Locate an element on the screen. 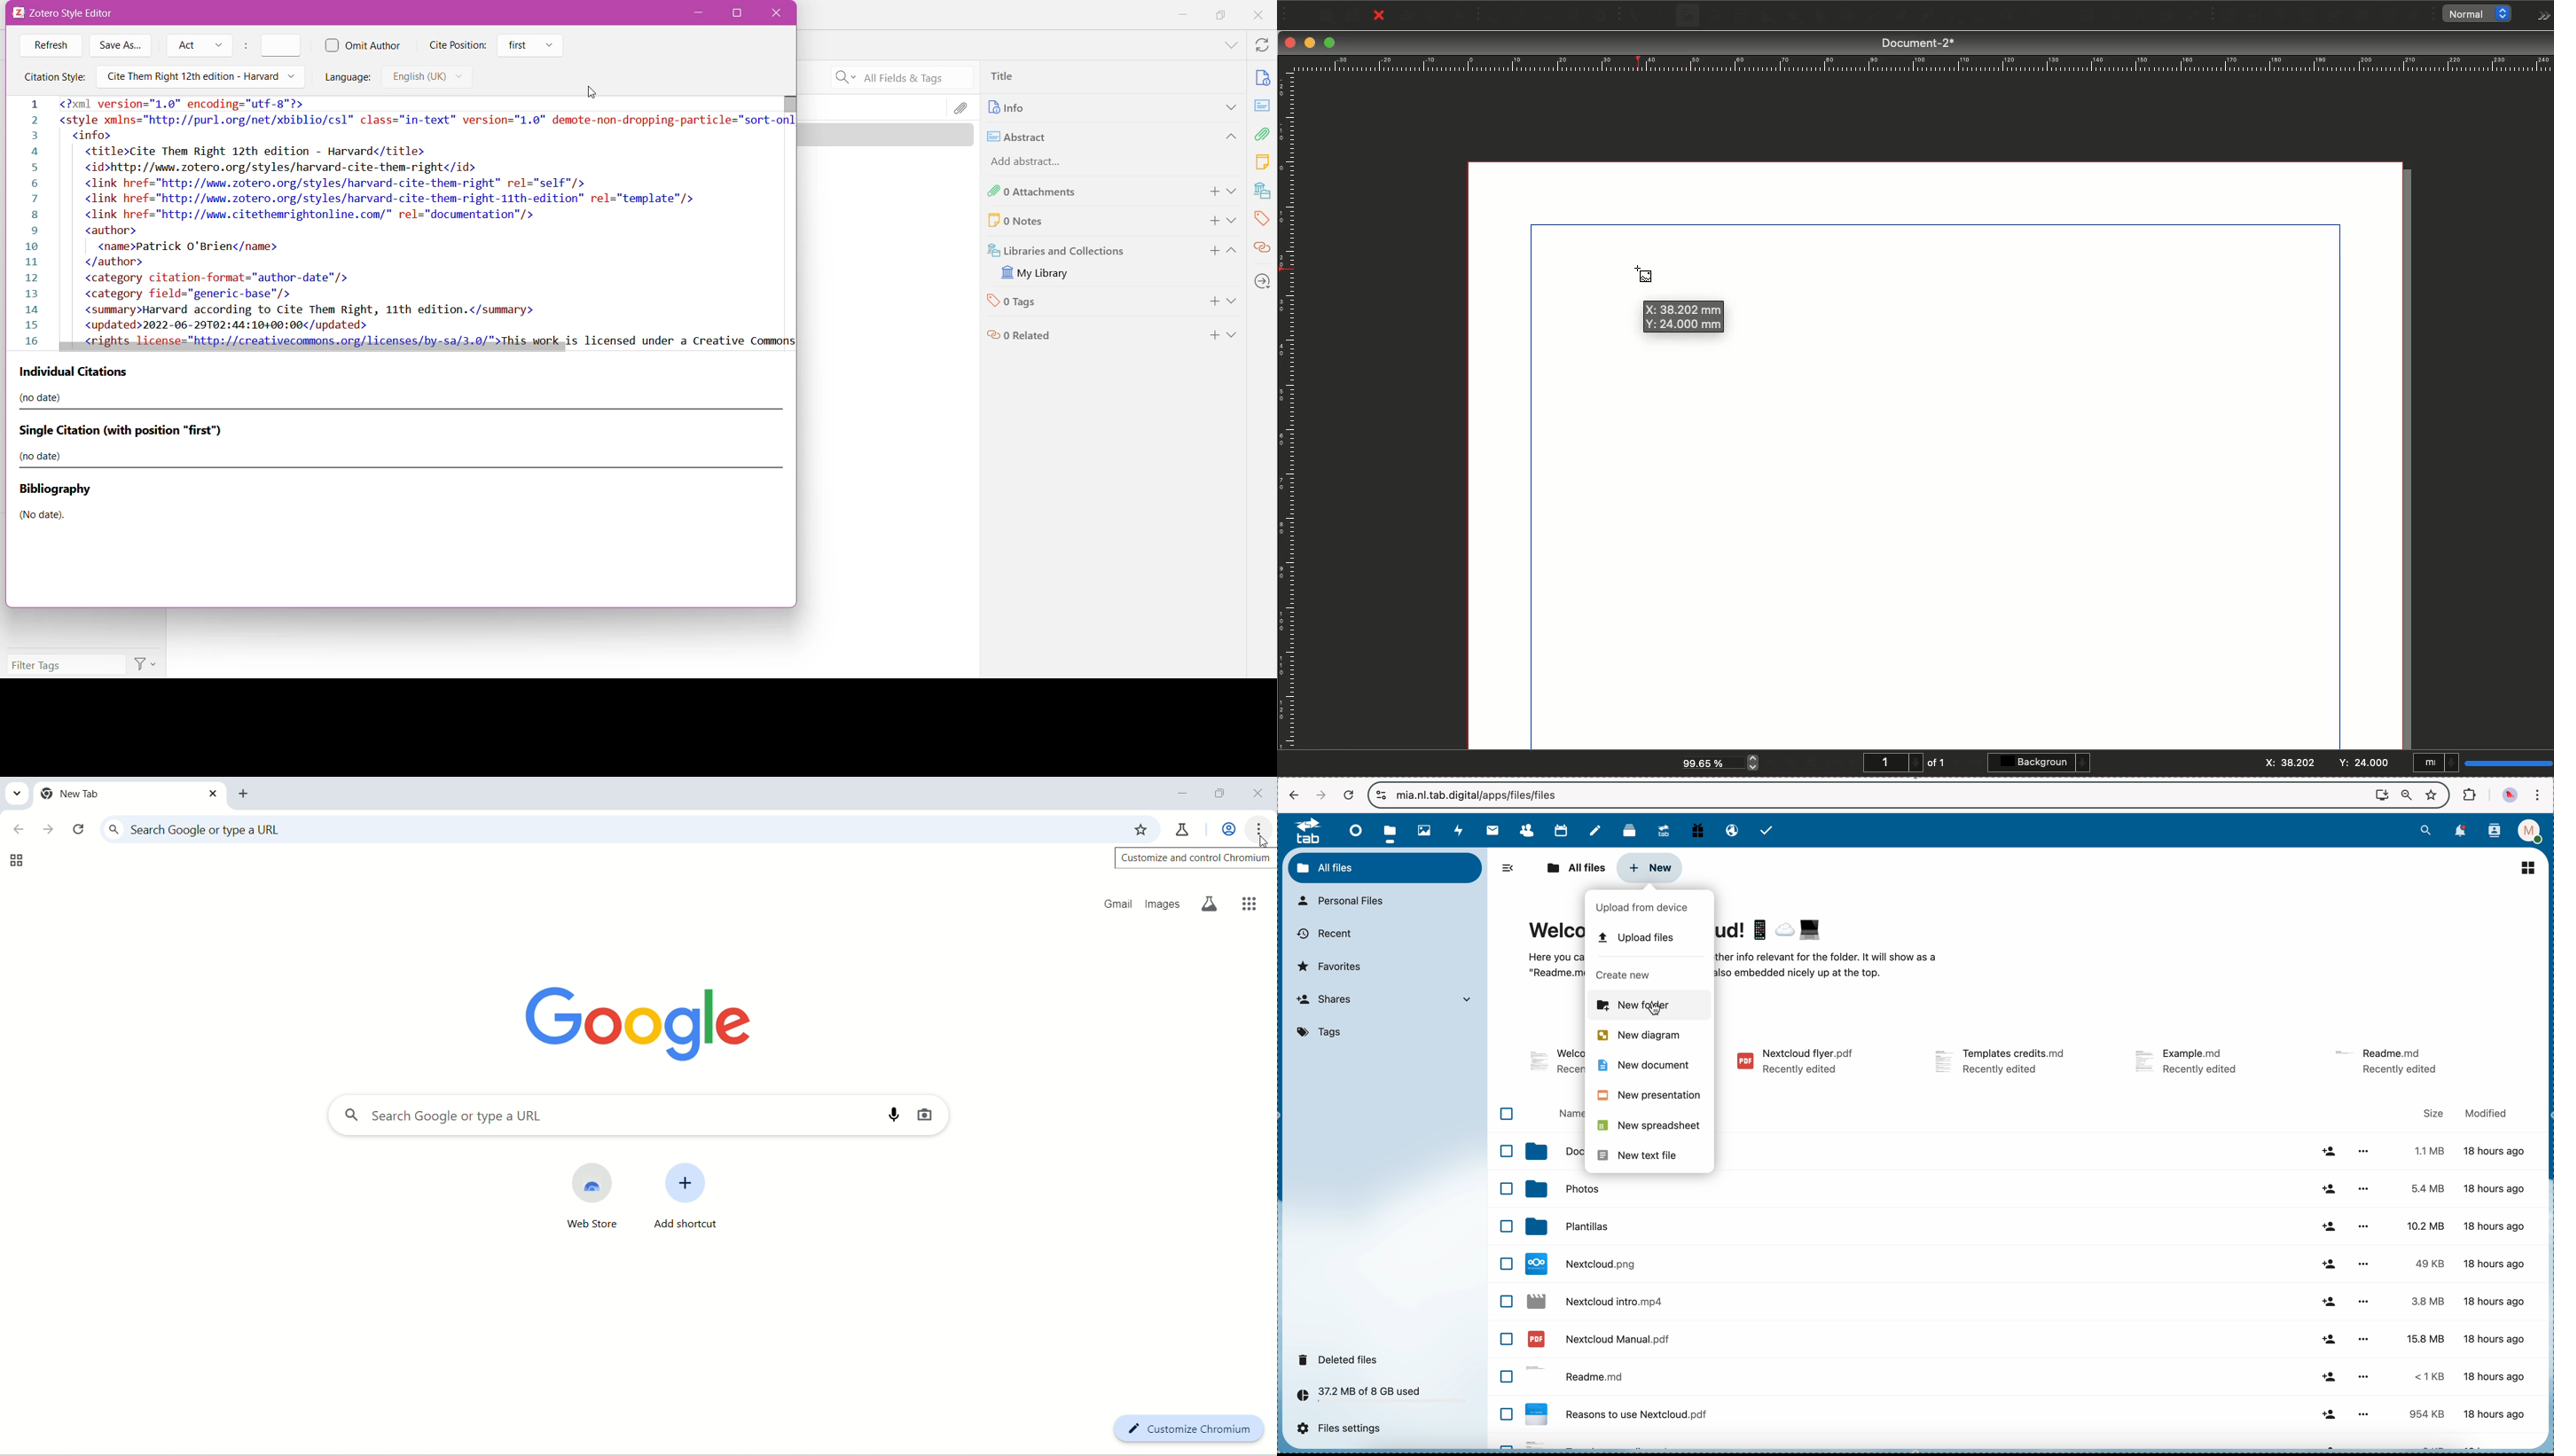  Render frame is located at coordinates (1712, 16).